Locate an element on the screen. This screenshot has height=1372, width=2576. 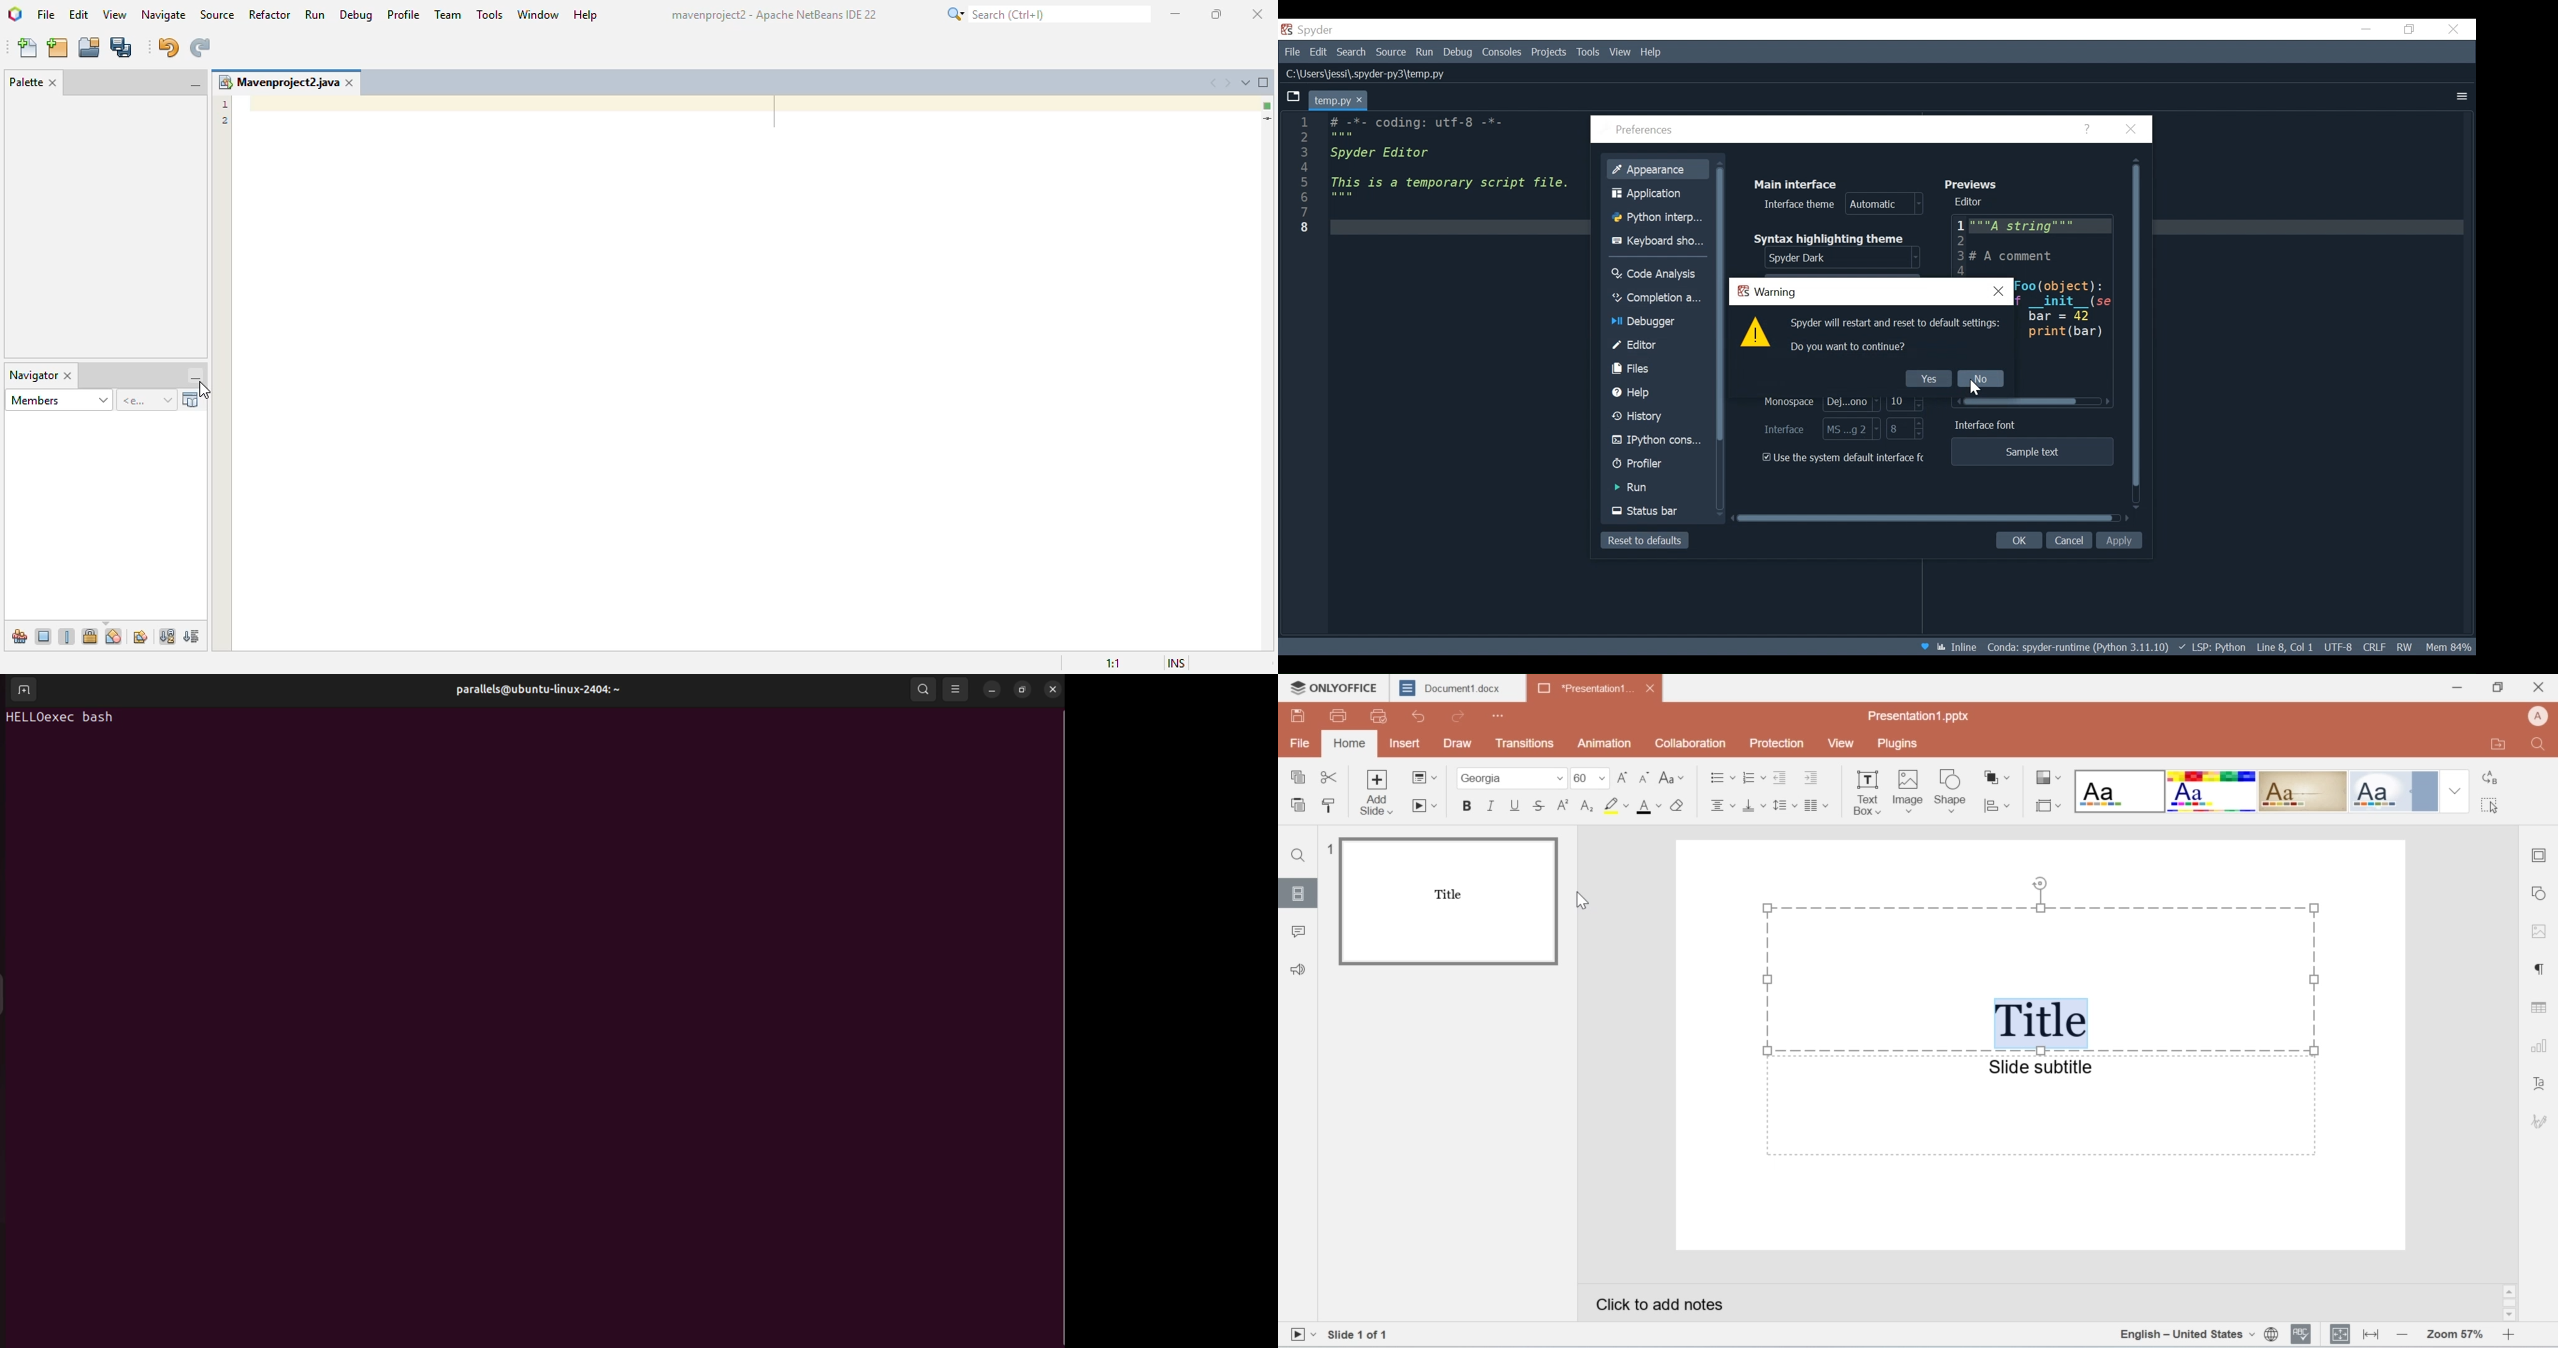
table settings is located at coordinates (2540, 1009).